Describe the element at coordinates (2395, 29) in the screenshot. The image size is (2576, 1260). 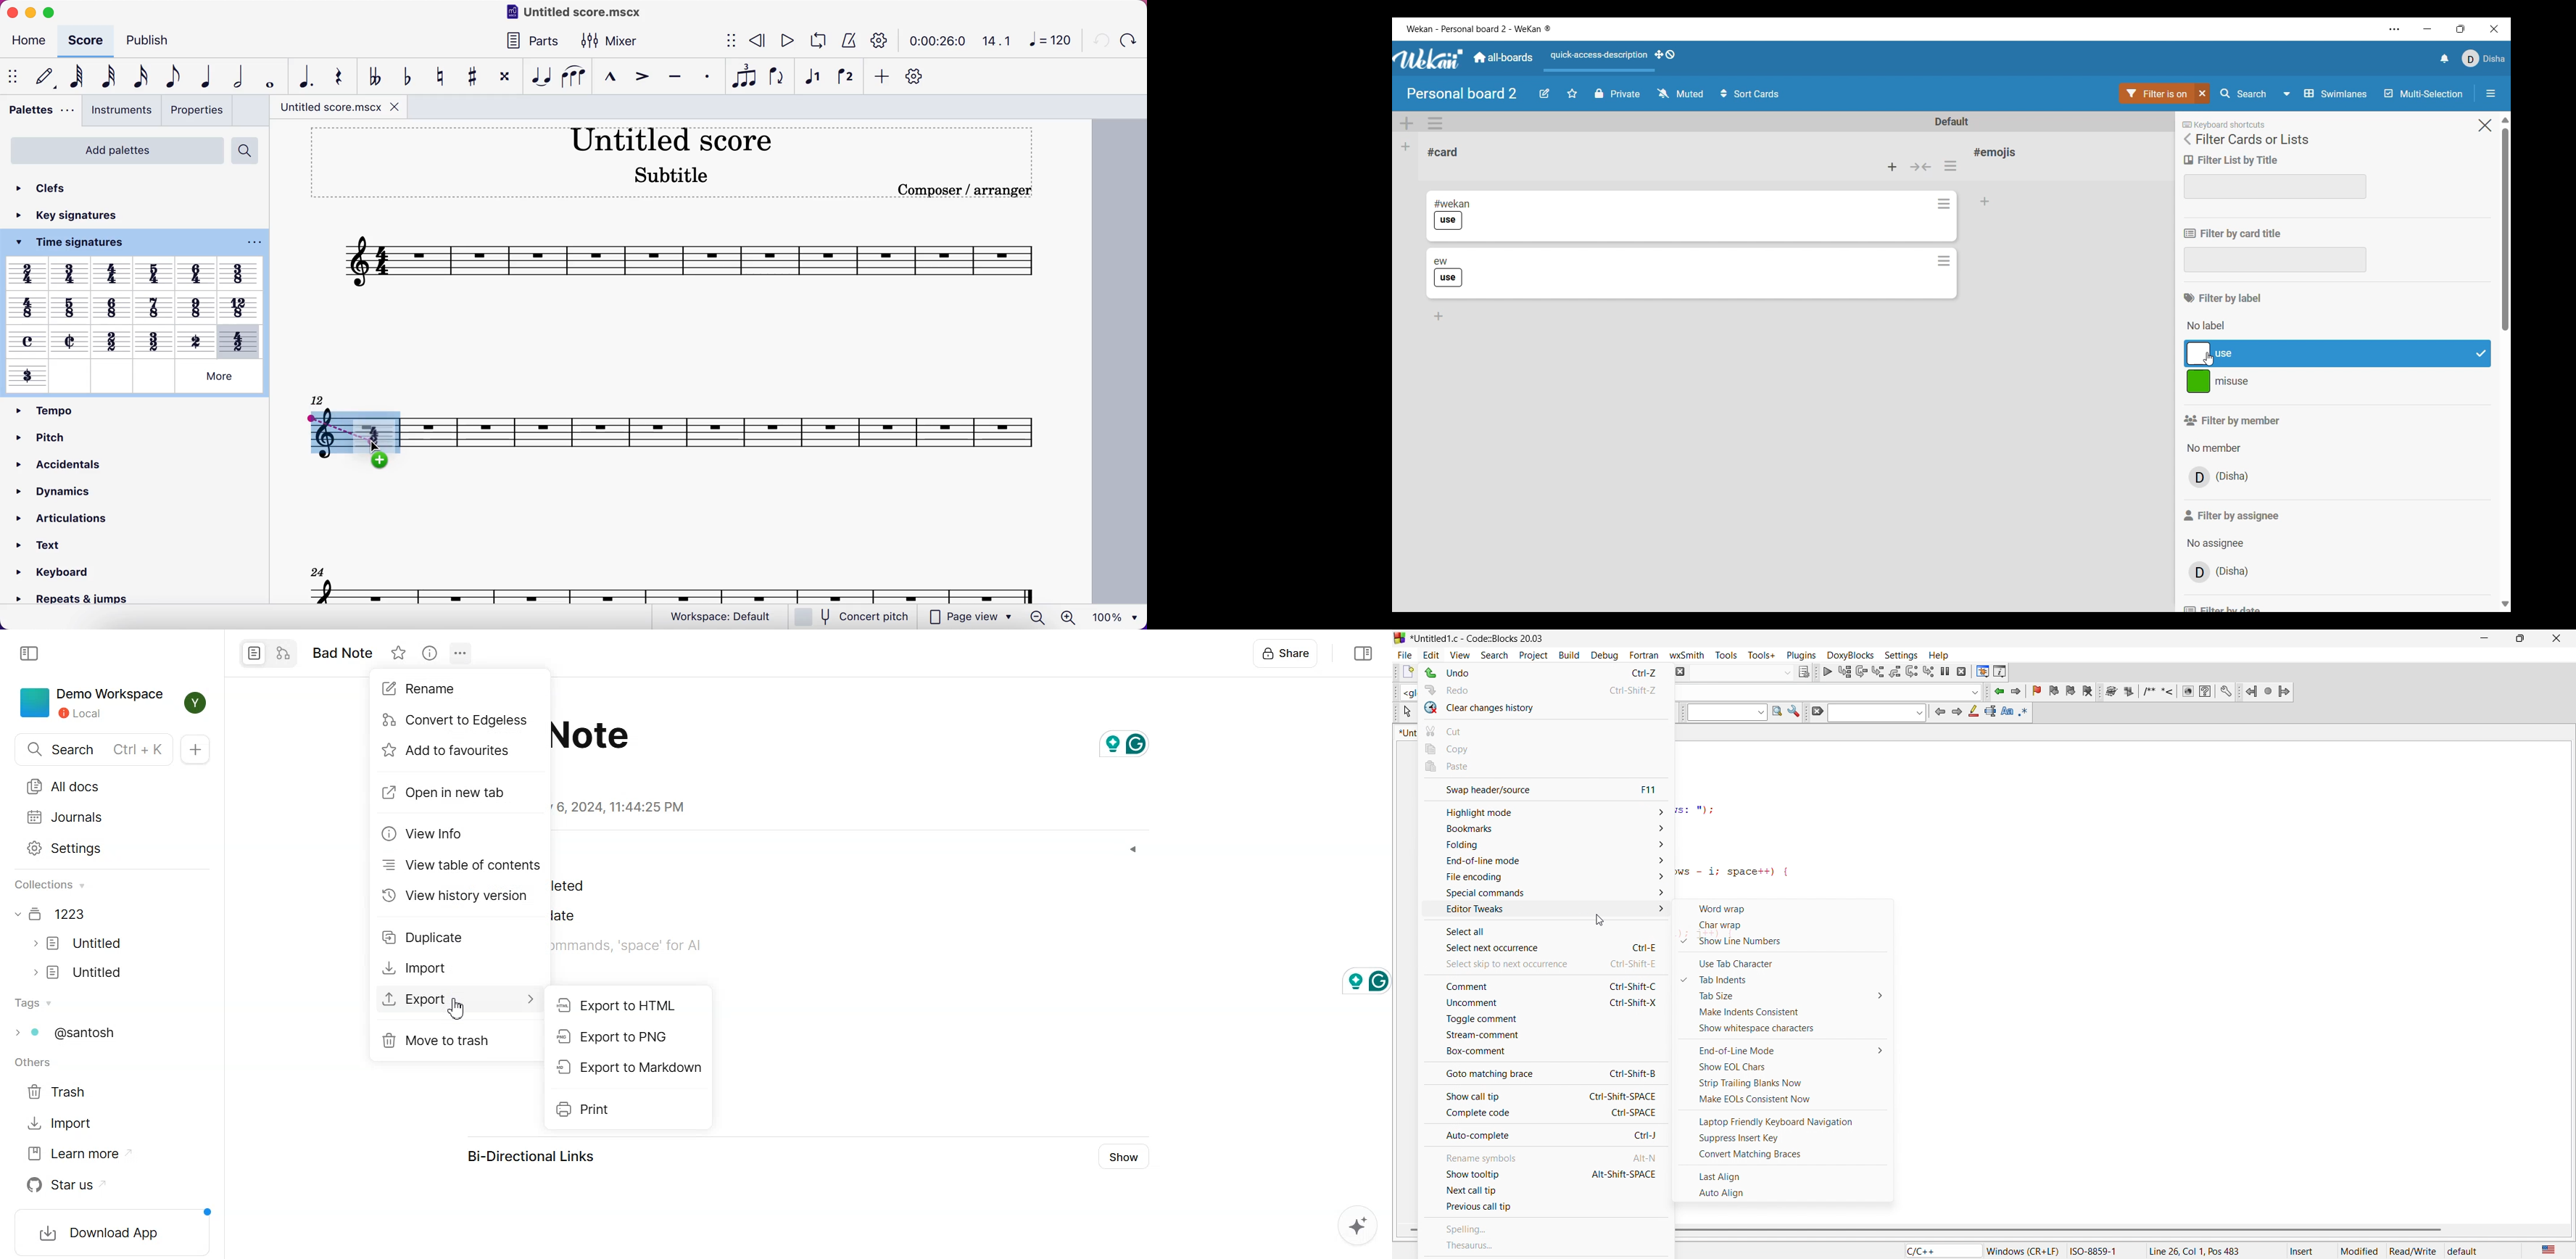
I see `Settings and more` at that location.